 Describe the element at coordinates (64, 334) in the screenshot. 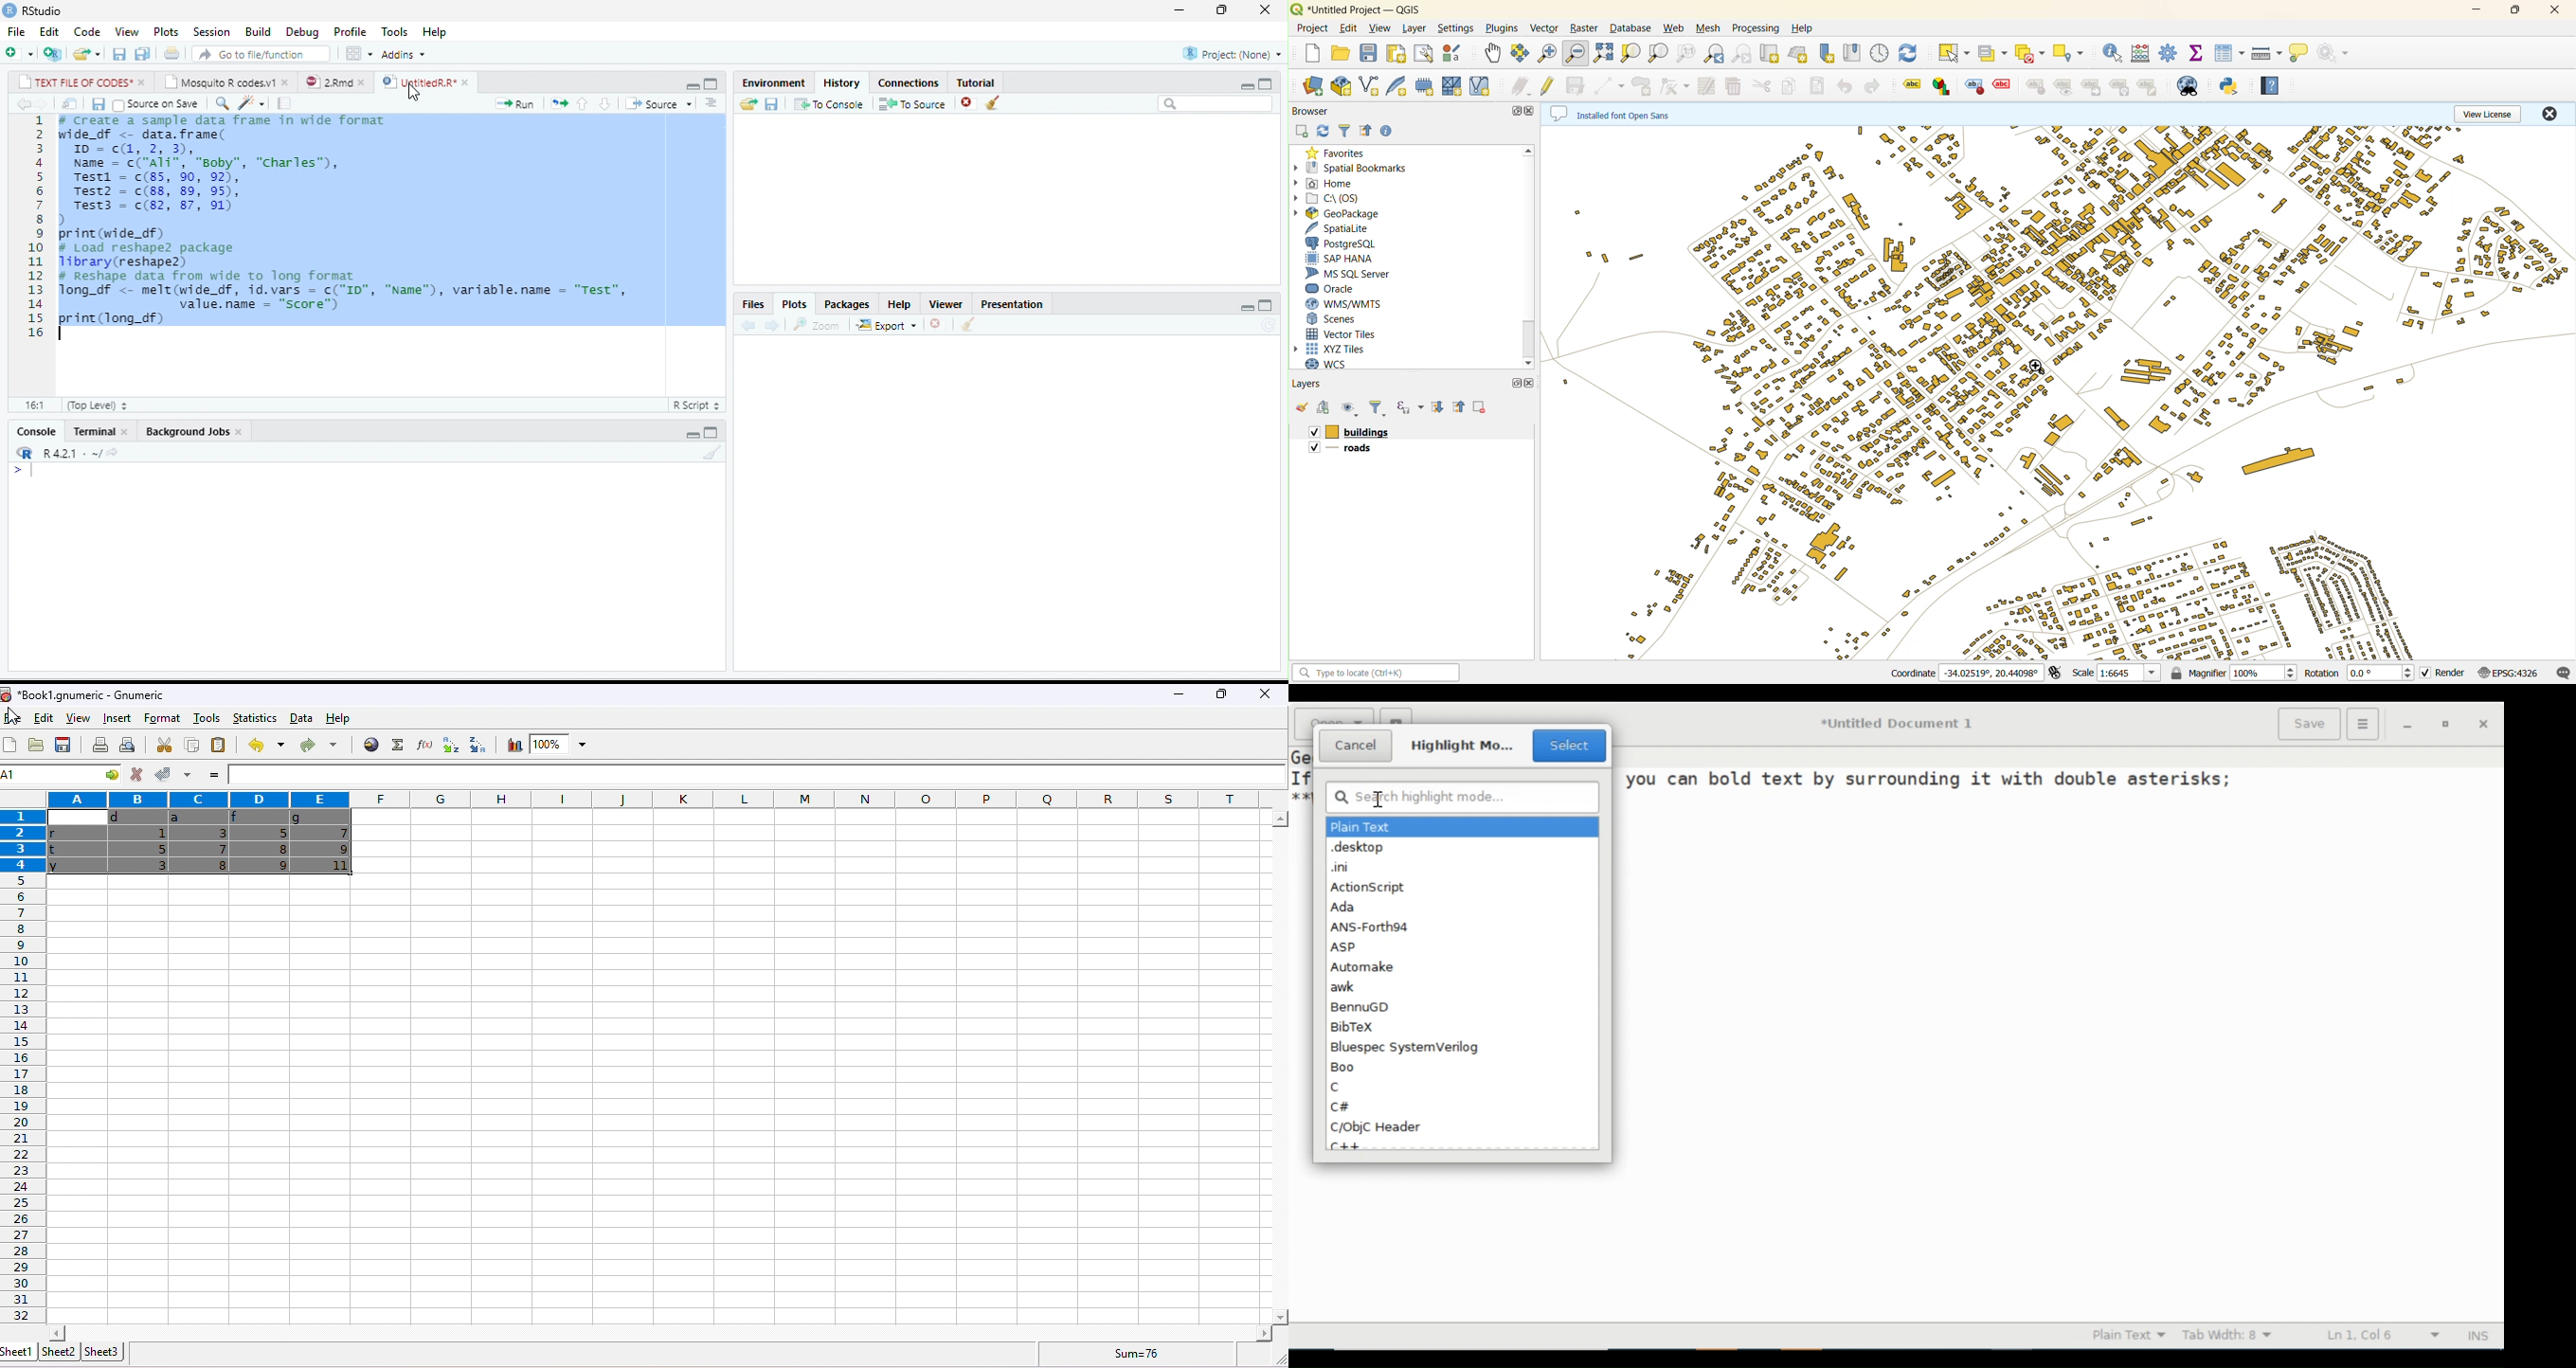

I see `typing cursor` at that location.